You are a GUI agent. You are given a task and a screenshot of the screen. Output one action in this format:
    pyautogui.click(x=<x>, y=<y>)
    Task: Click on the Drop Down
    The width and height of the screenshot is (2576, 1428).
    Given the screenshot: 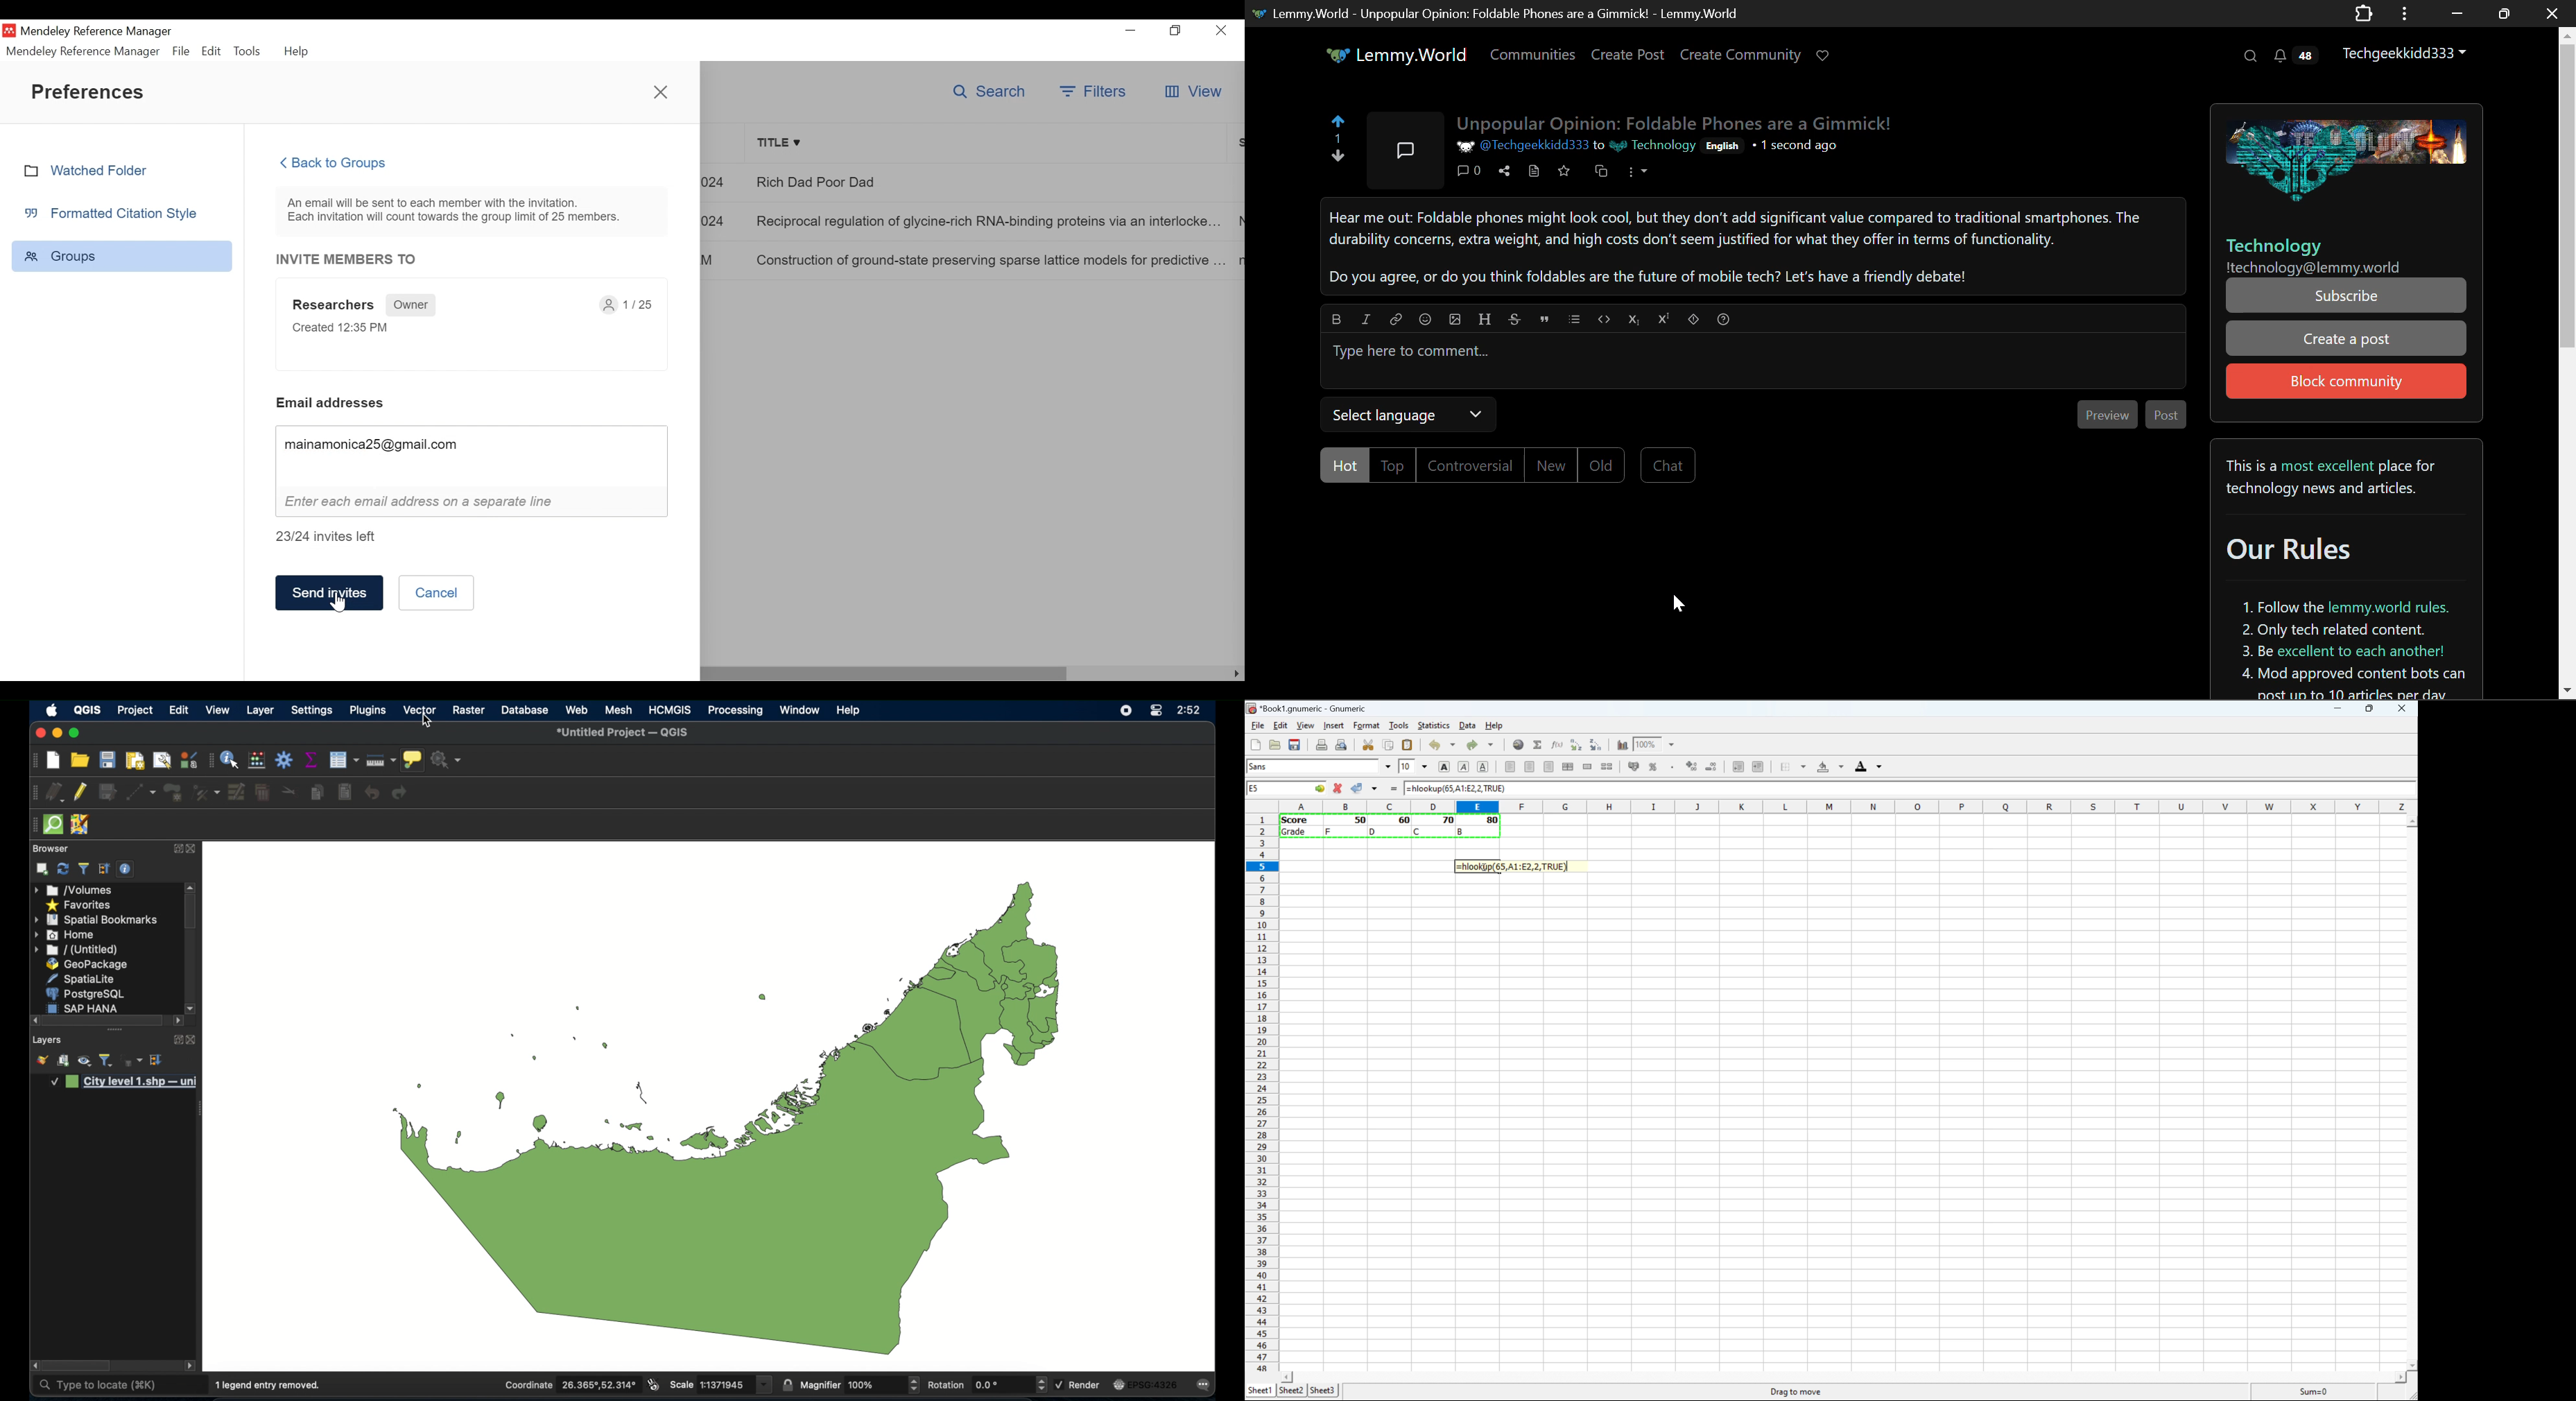 What is the action you would take?
    pyautogui.click(x=1671, y=745)
    